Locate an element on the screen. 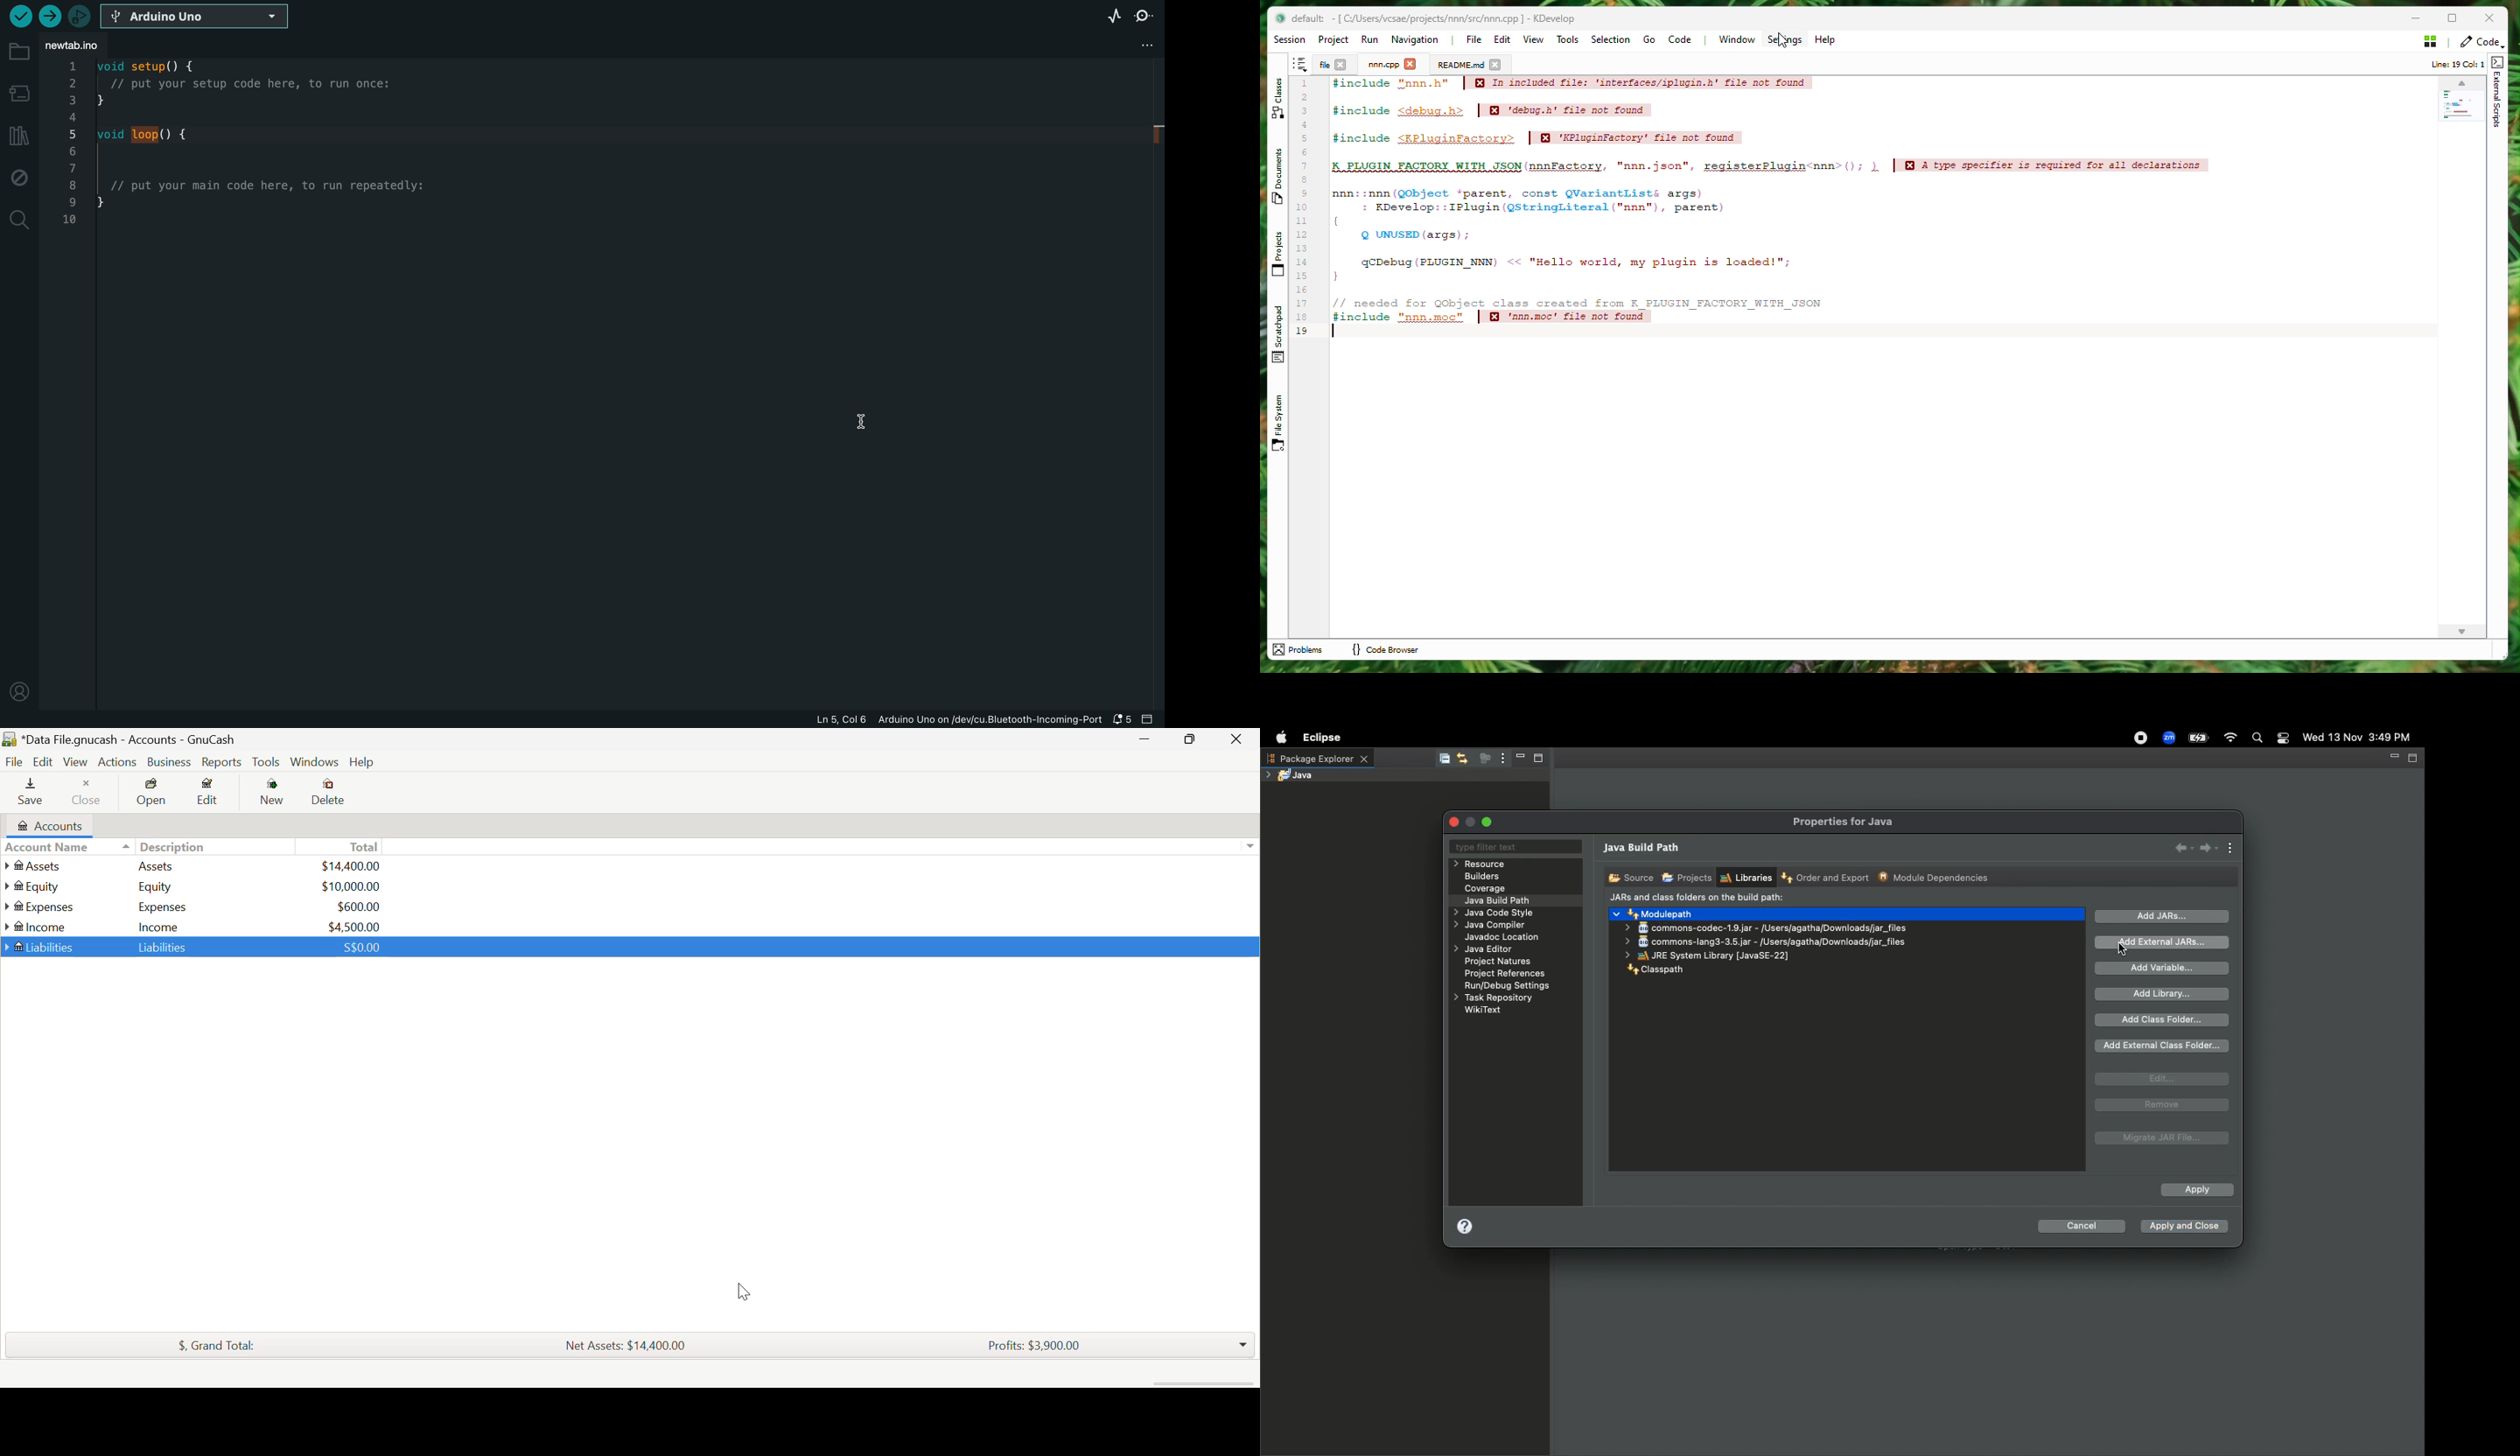 This screenshot has width=2520, height=1456. Cursor Position AFTER_LAST_ACTION is located at coordinates (745, 1295).